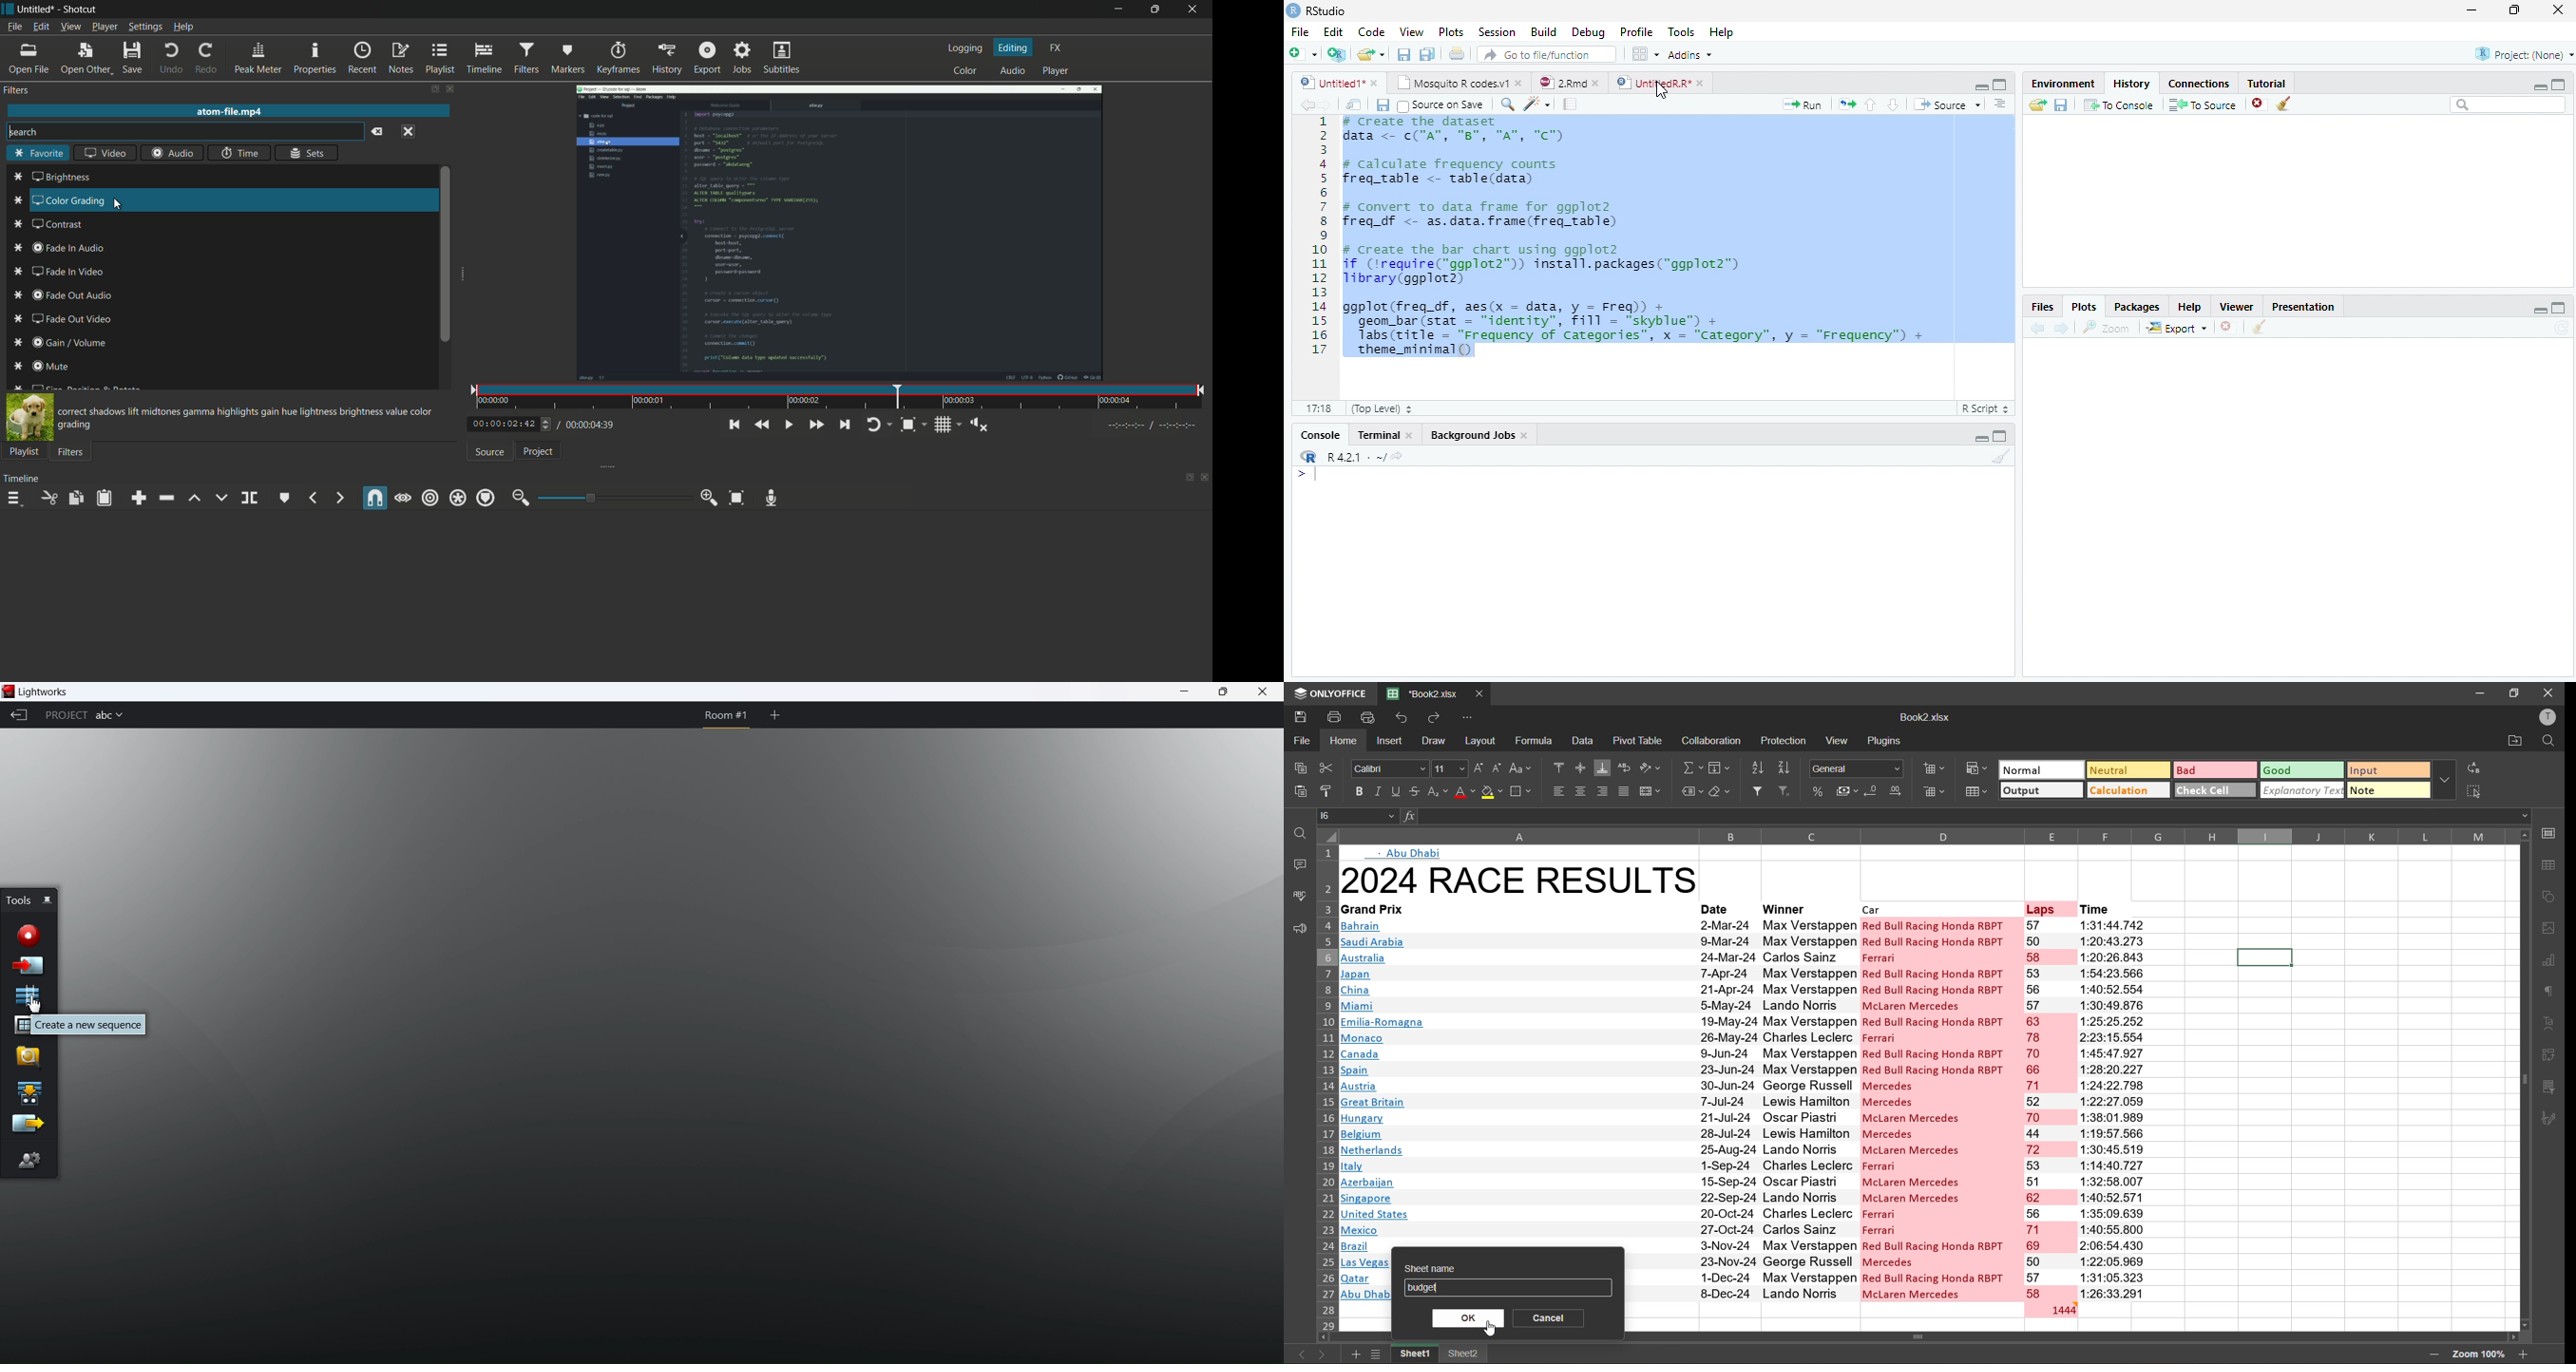 The image size is (2576, 1372). Describe the element at coordinates (2045, 307) in the screenshot. I see `Files` at that location.